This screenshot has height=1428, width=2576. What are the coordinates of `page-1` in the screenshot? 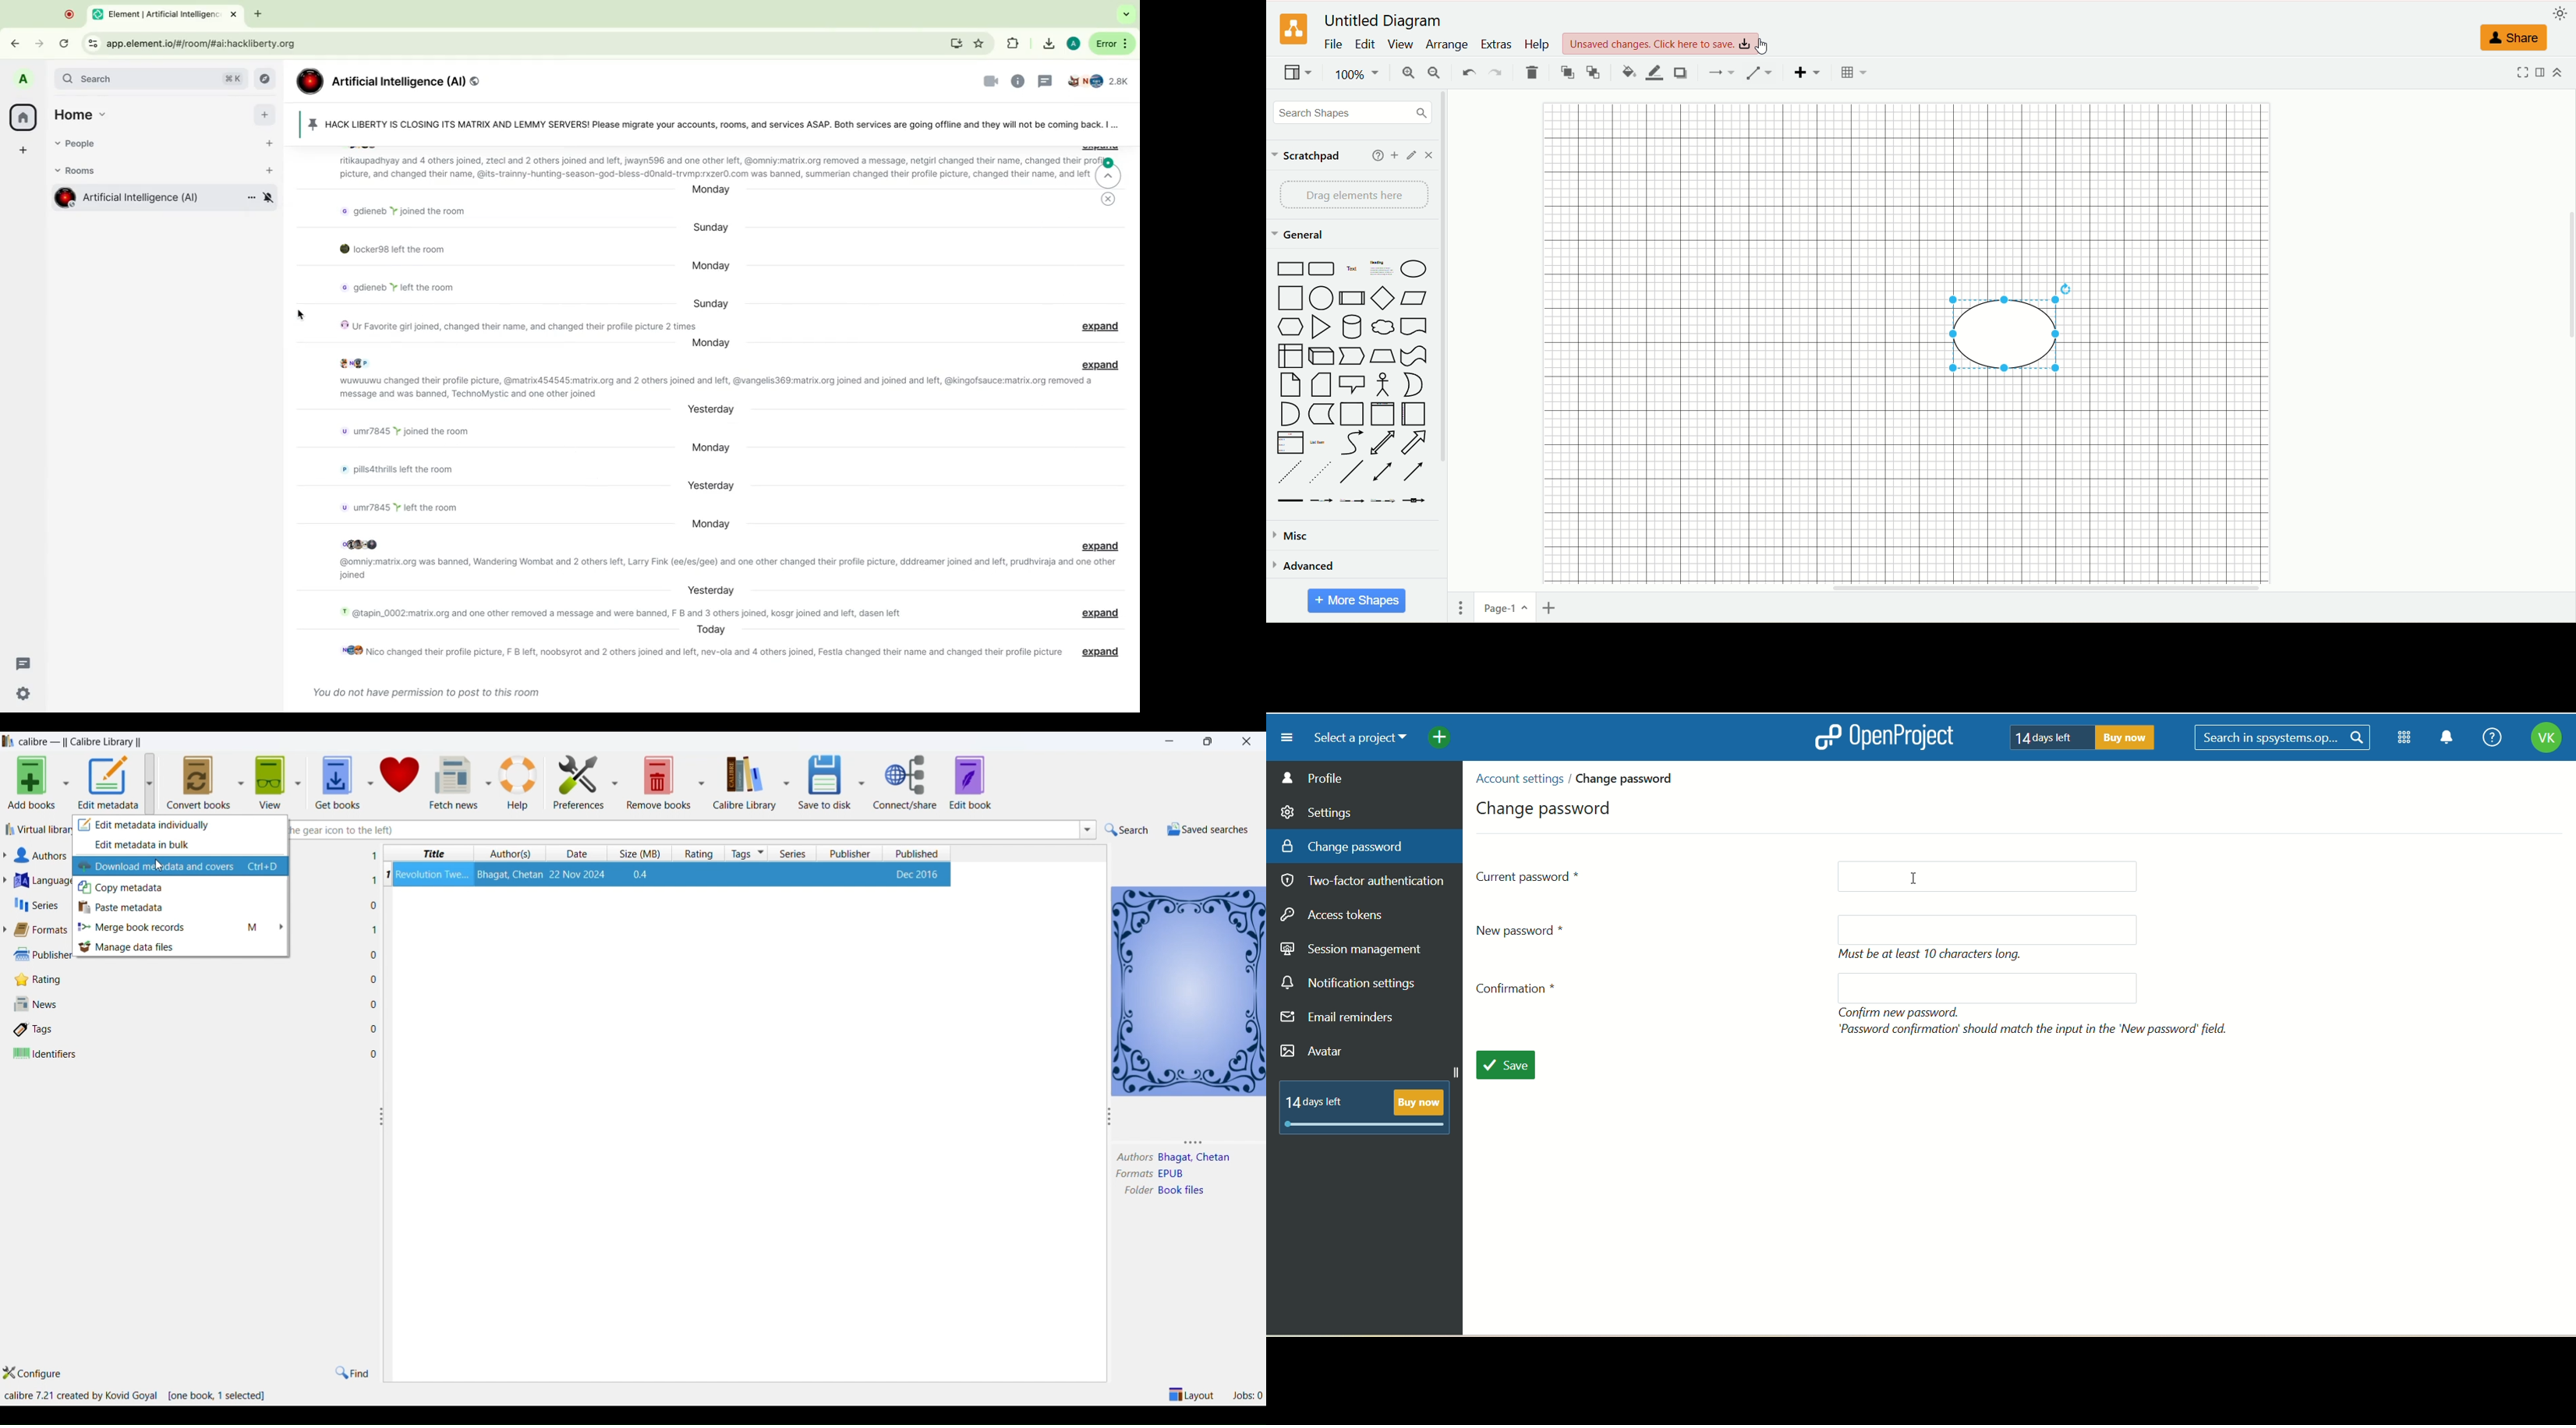 It's located at (1505, 609).